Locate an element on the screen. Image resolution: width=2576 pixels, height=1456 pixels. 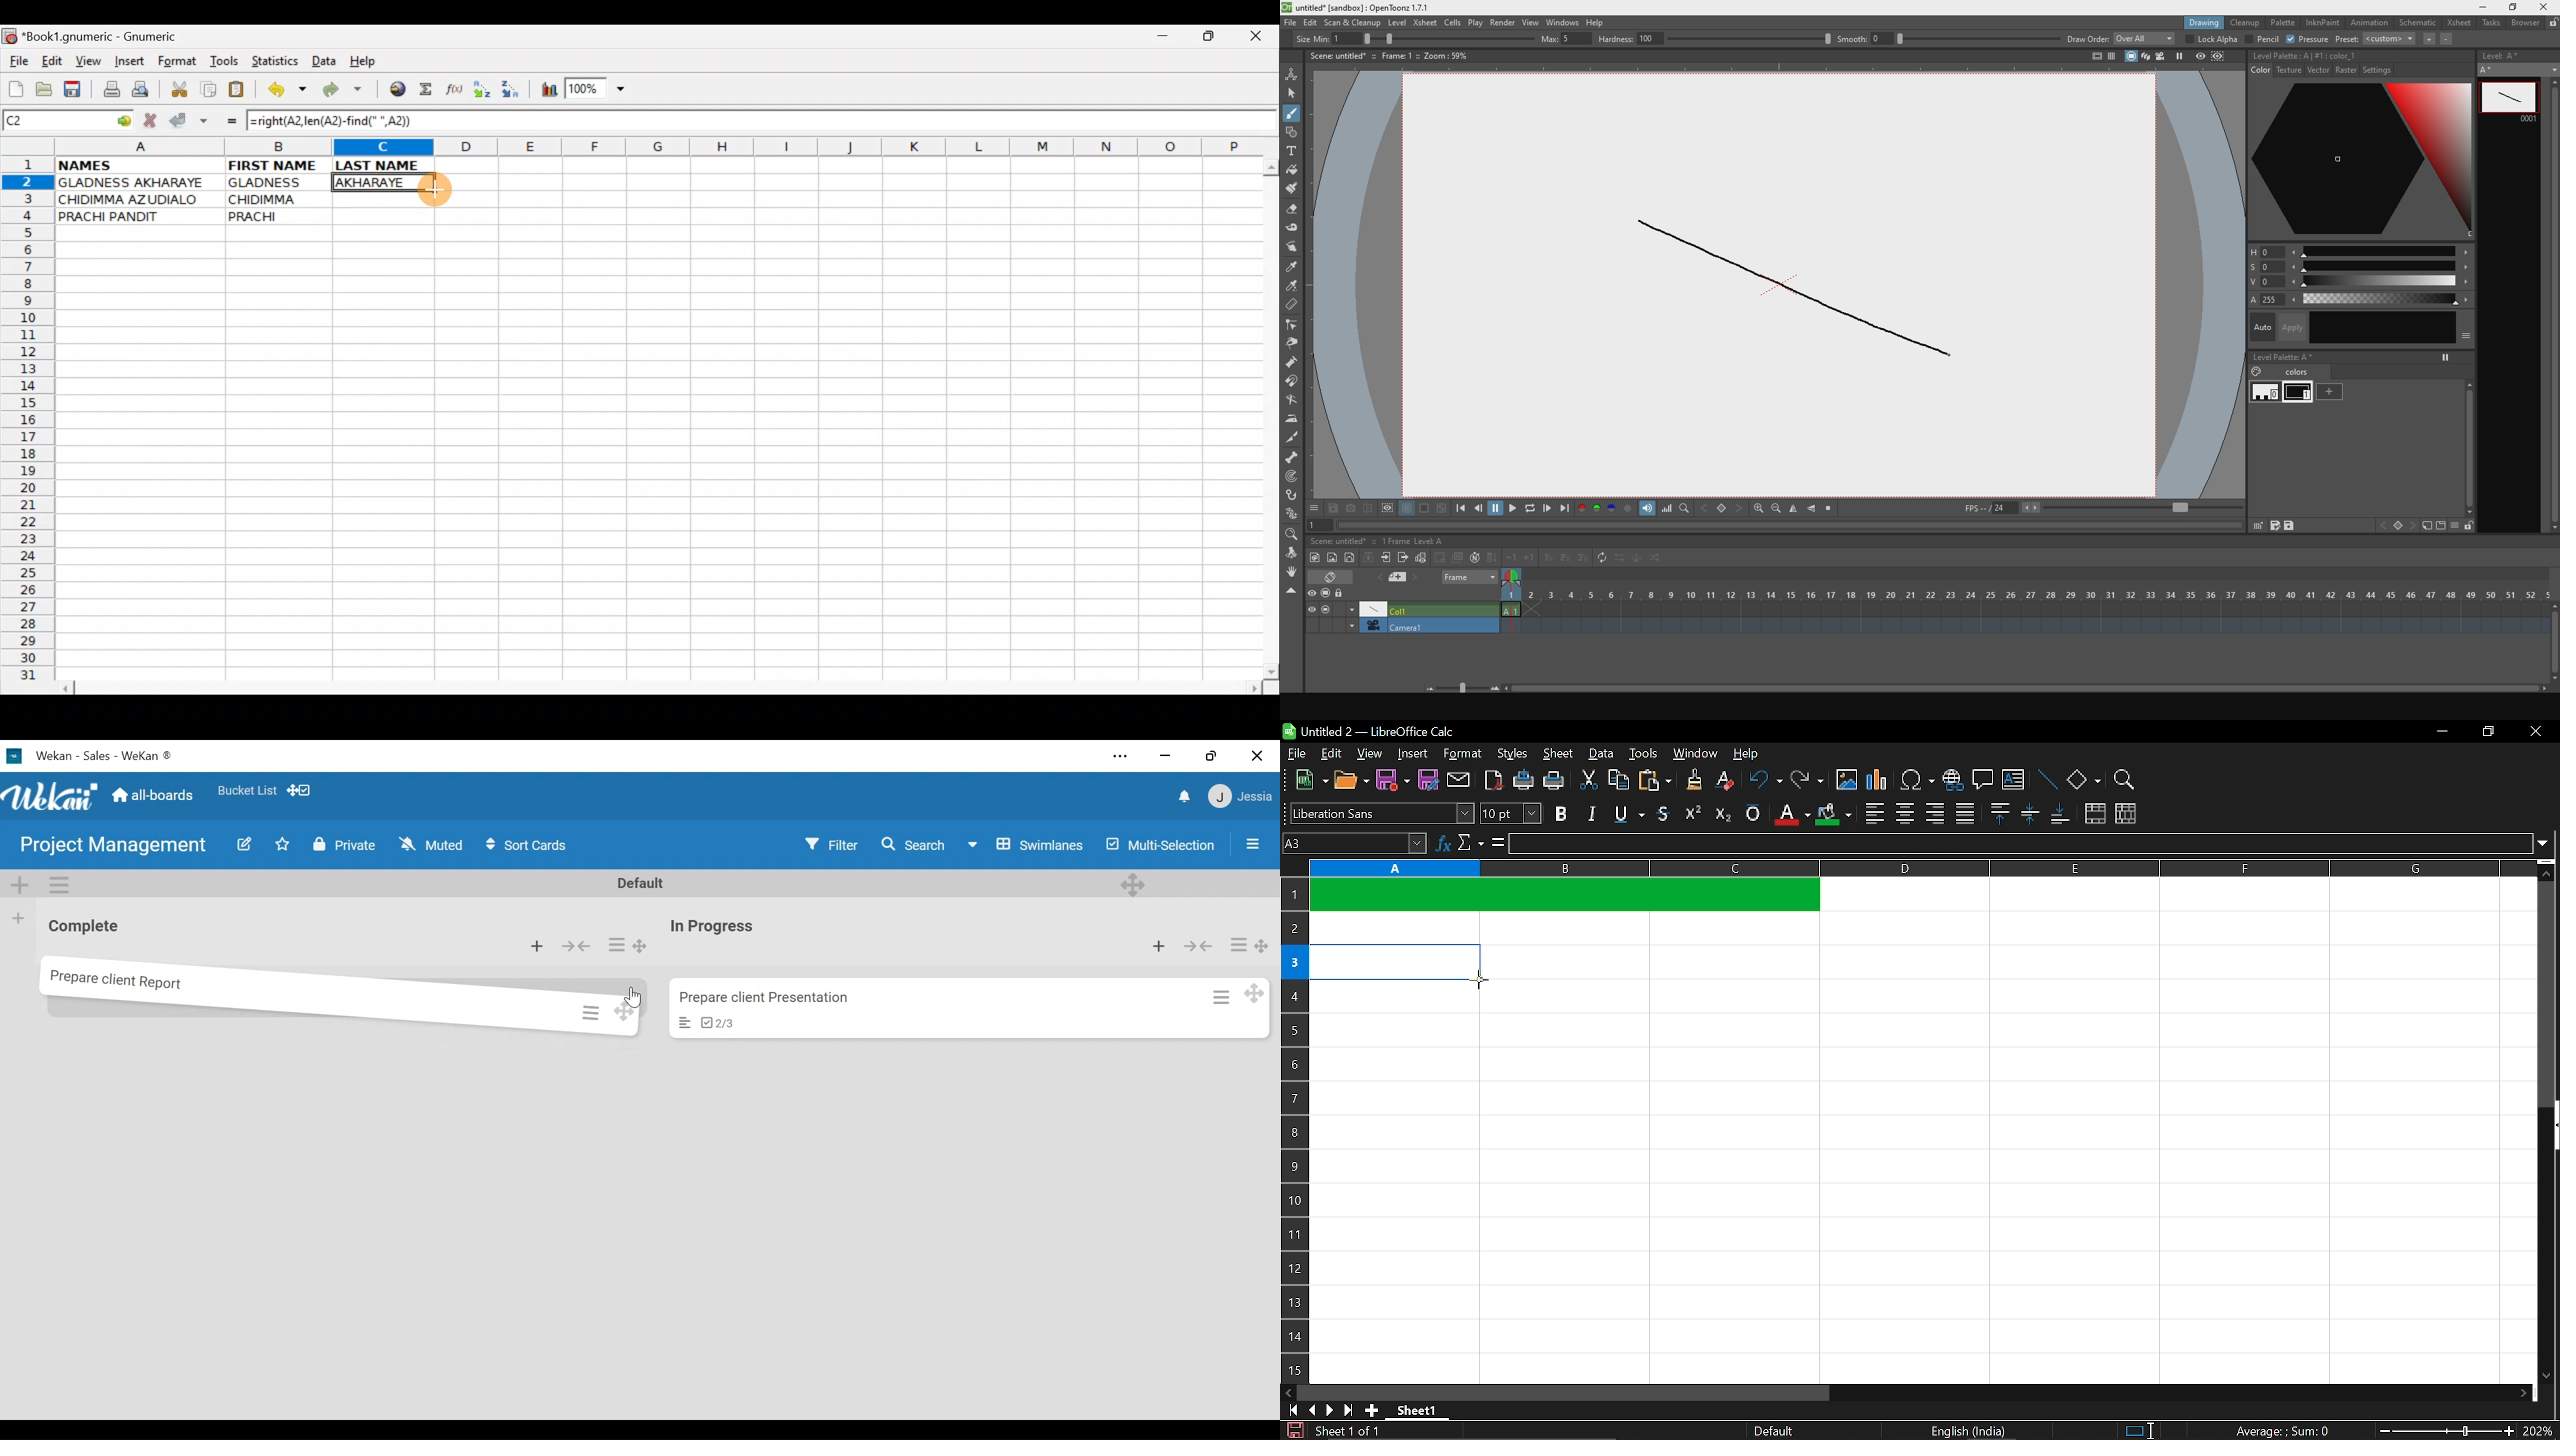
pause is located at coordinates (1495, 509).